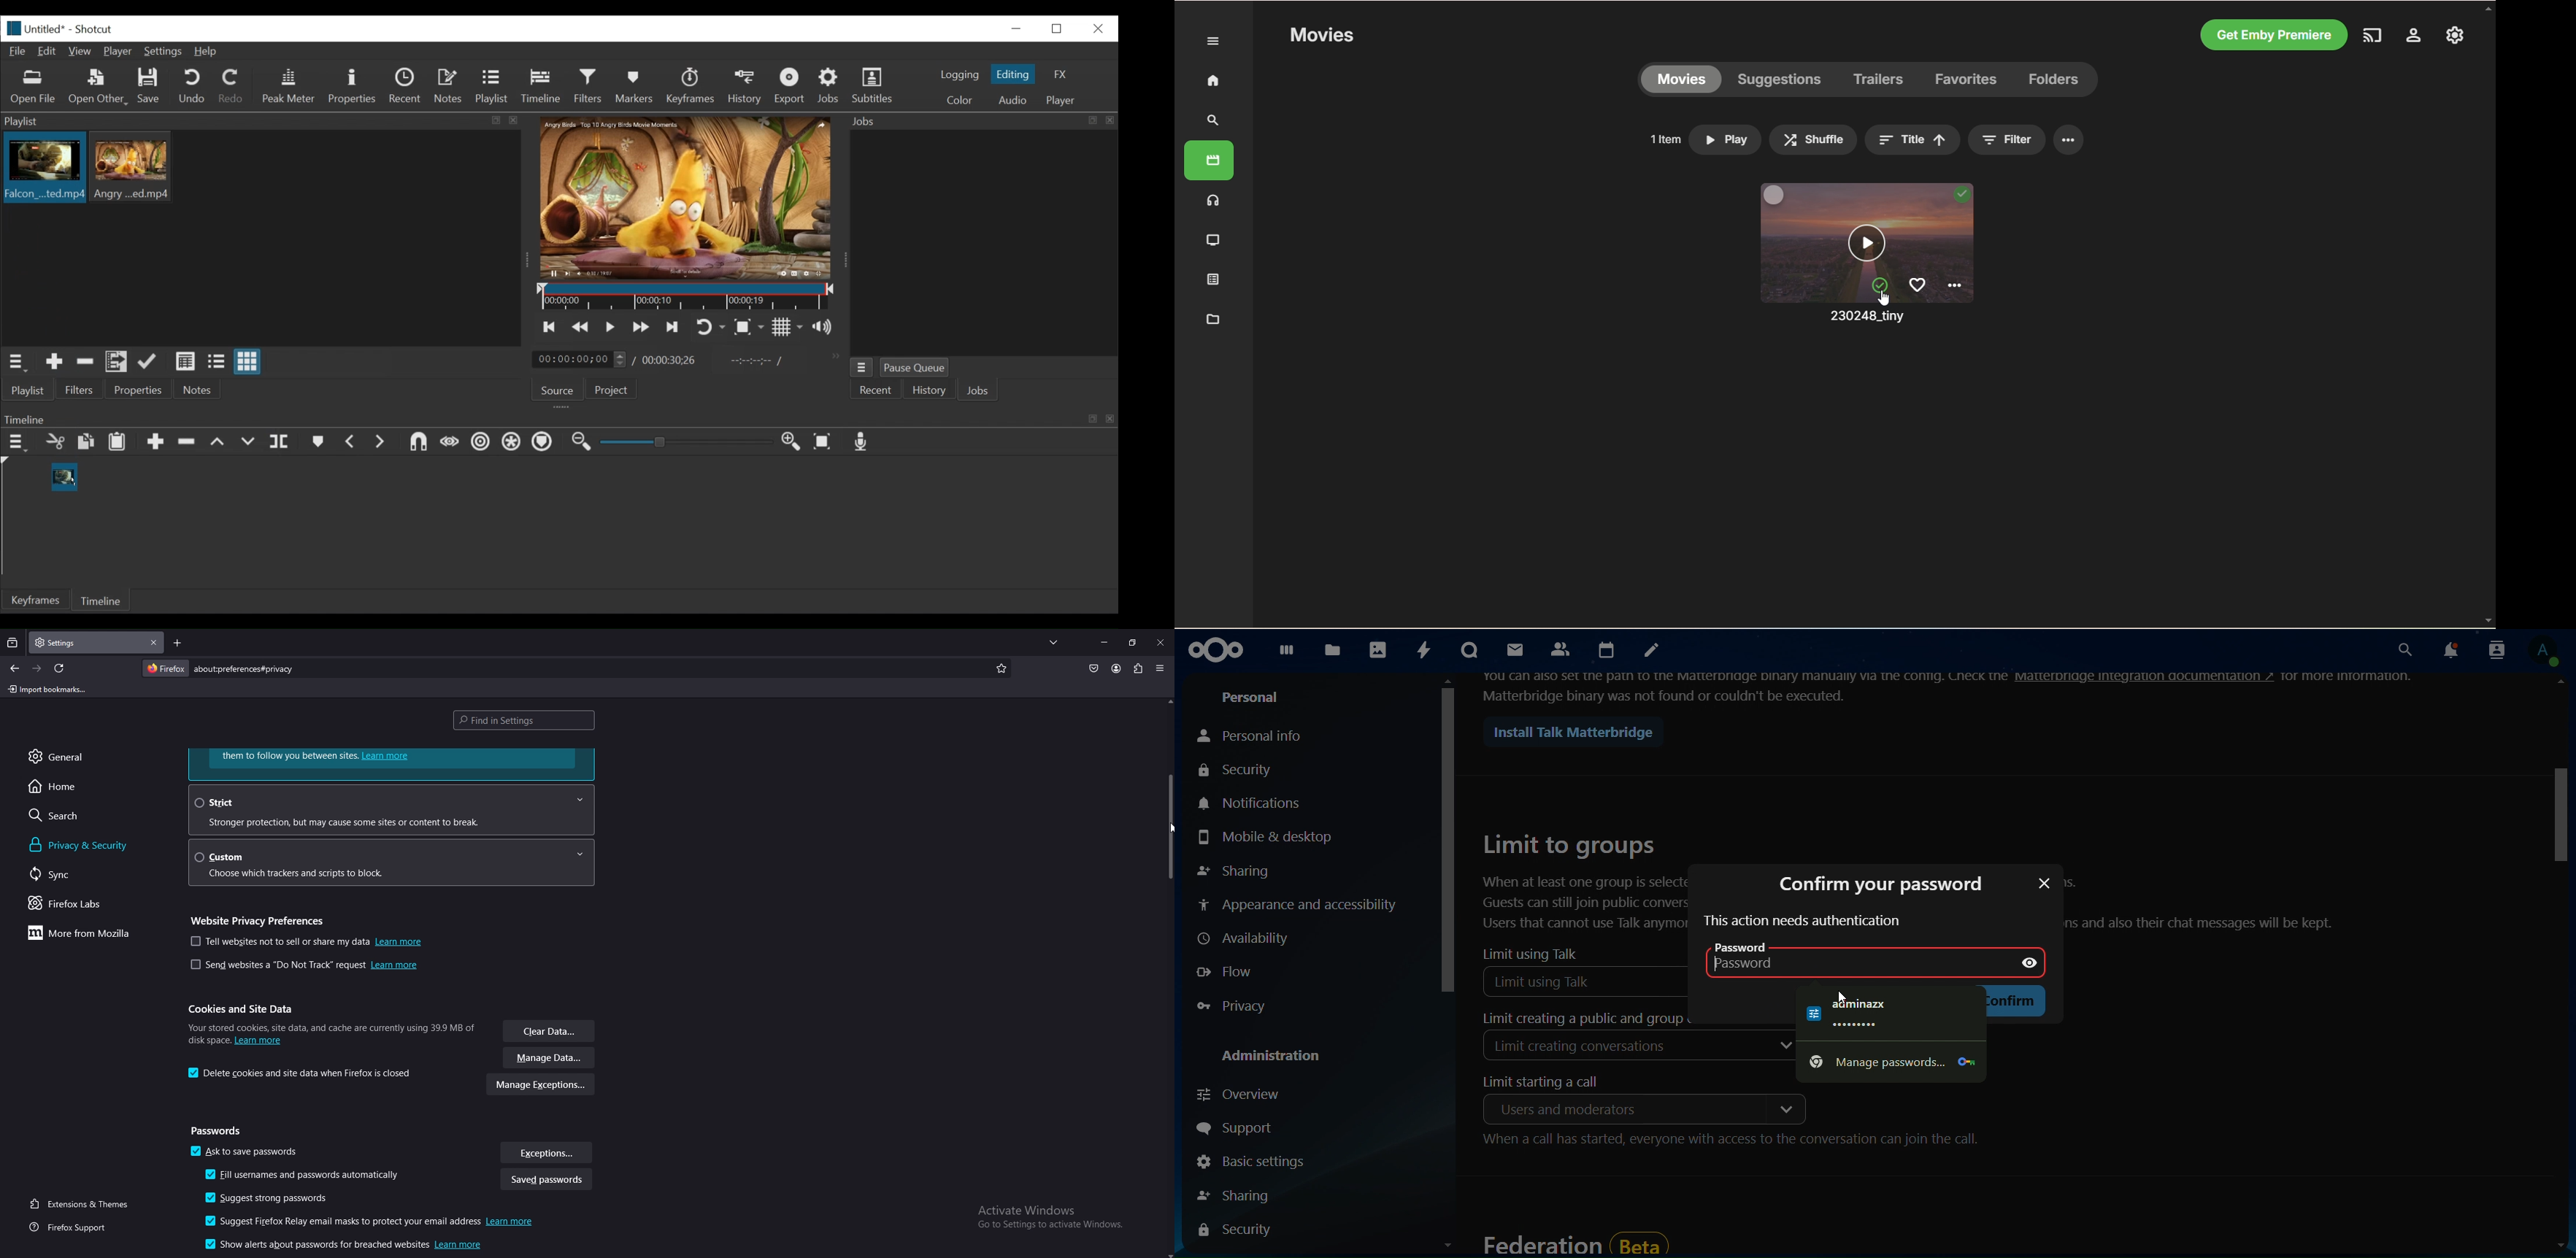 Image resolution: width=2576 pixels, height=1260 pixels. I want to click on federation, so click(1575, 1243).